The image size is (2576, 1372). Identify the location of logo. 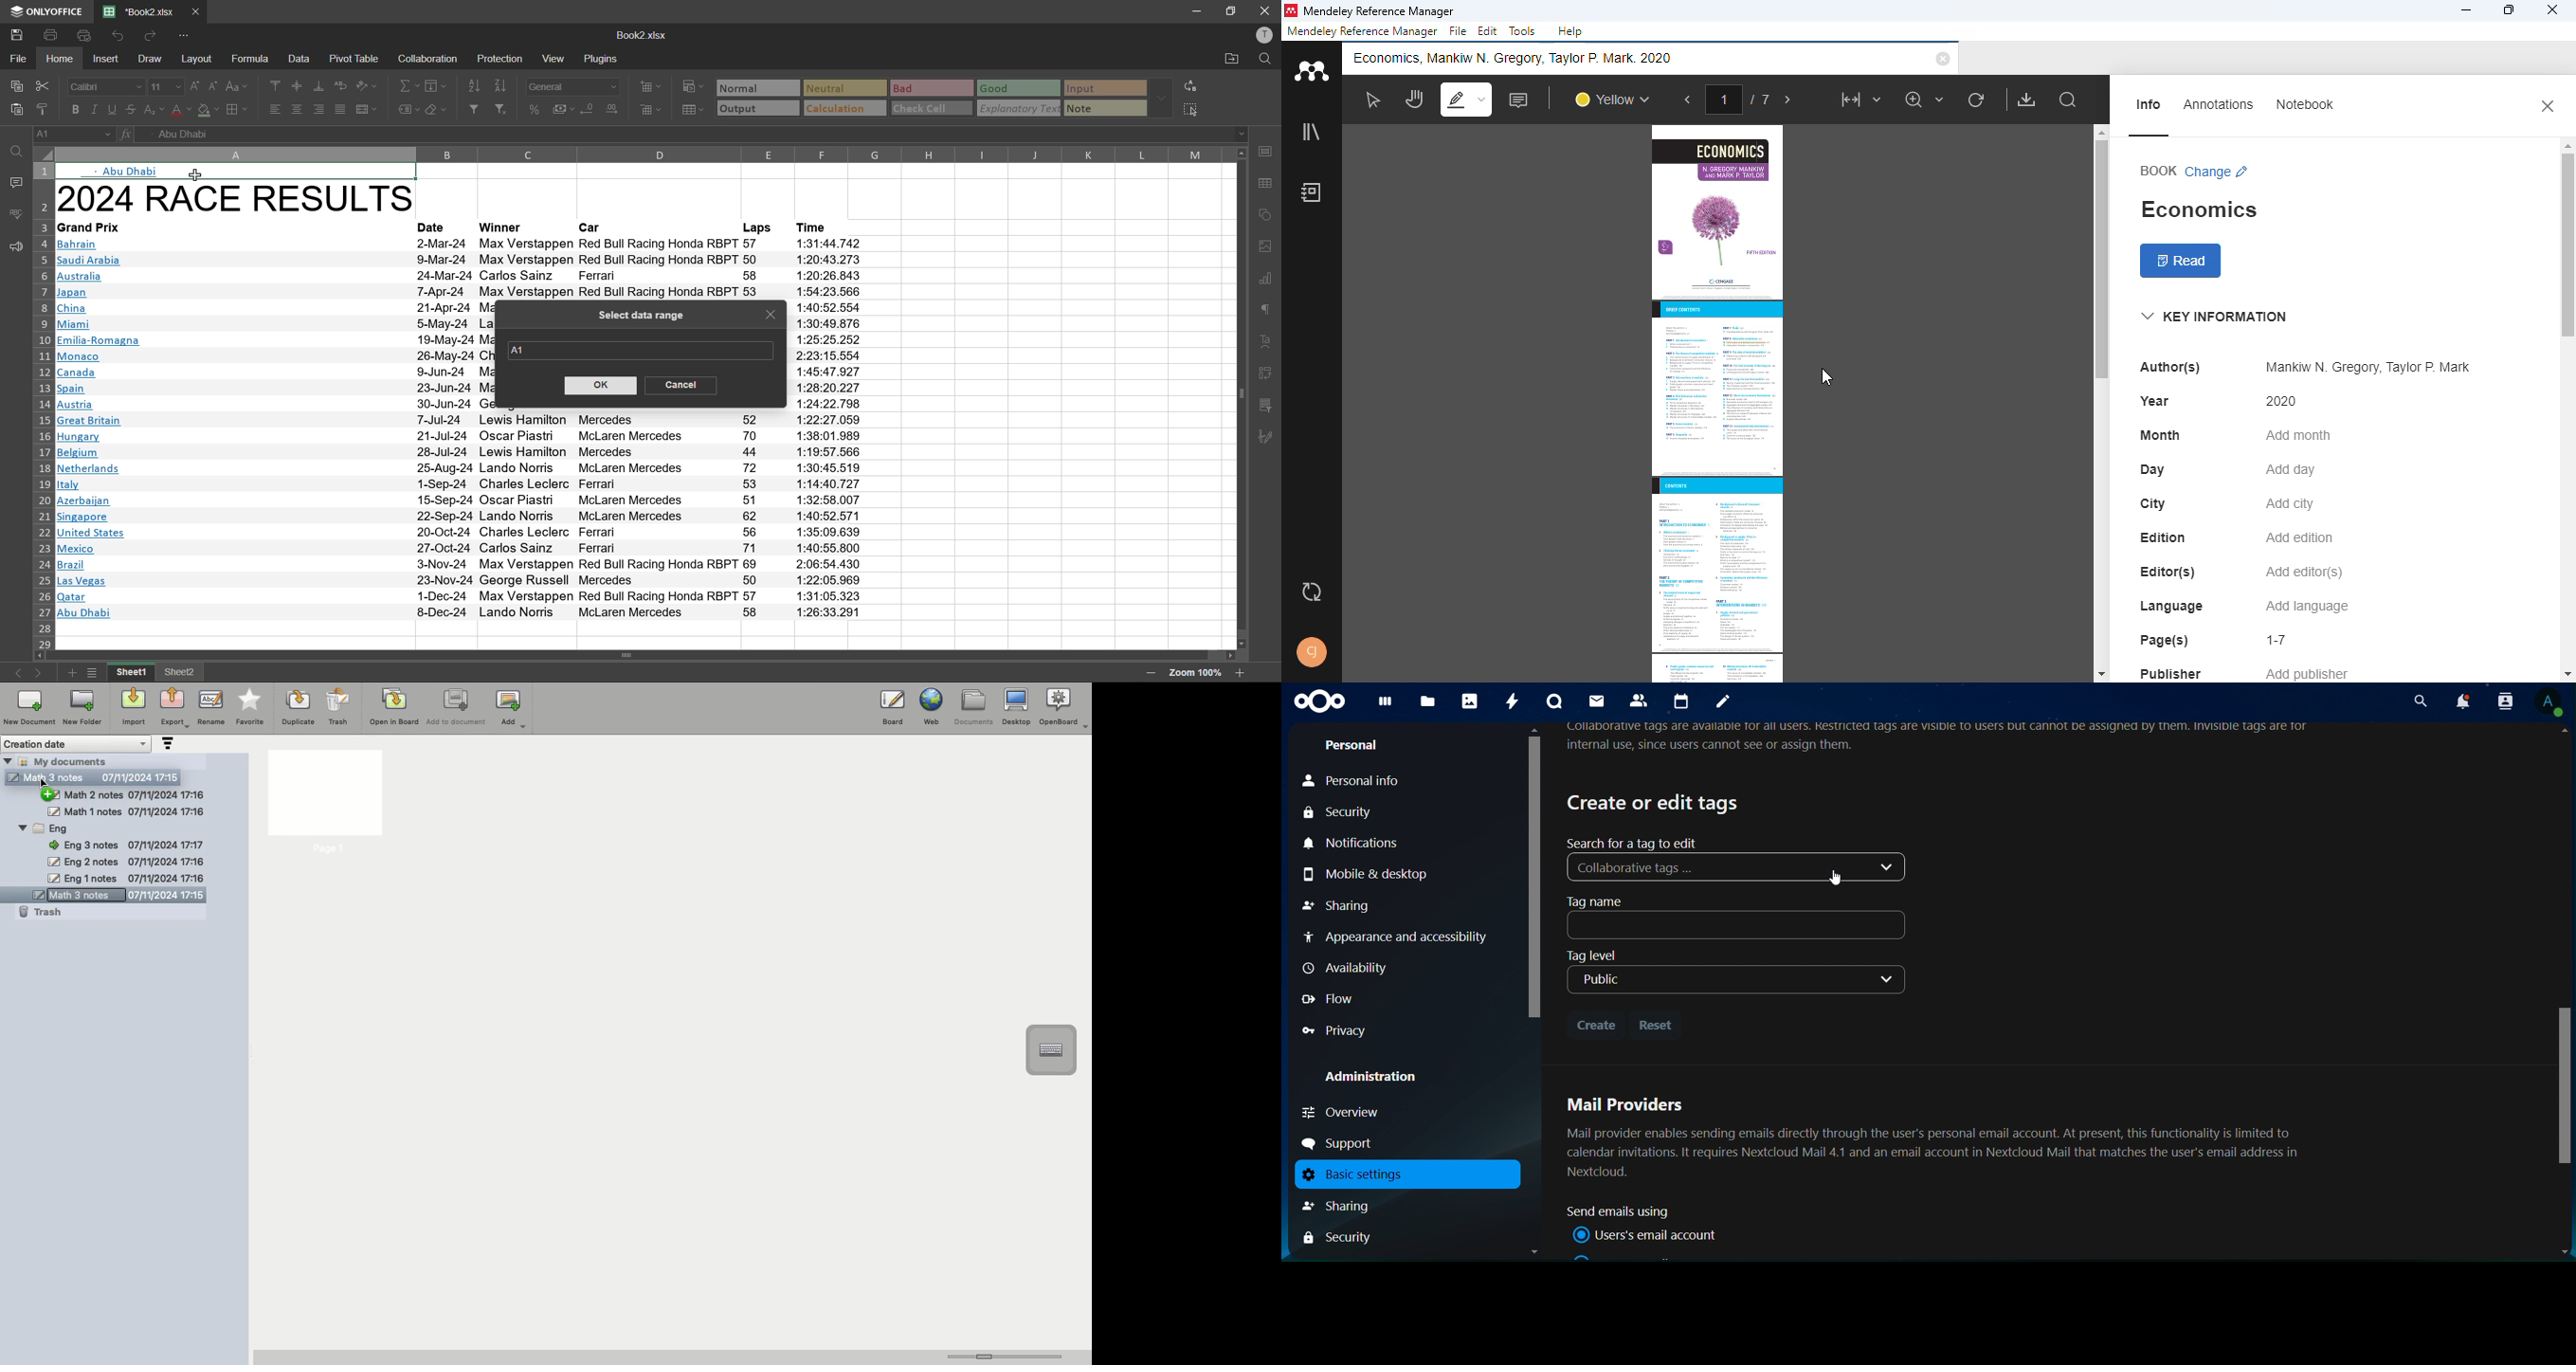
(1310, 69).